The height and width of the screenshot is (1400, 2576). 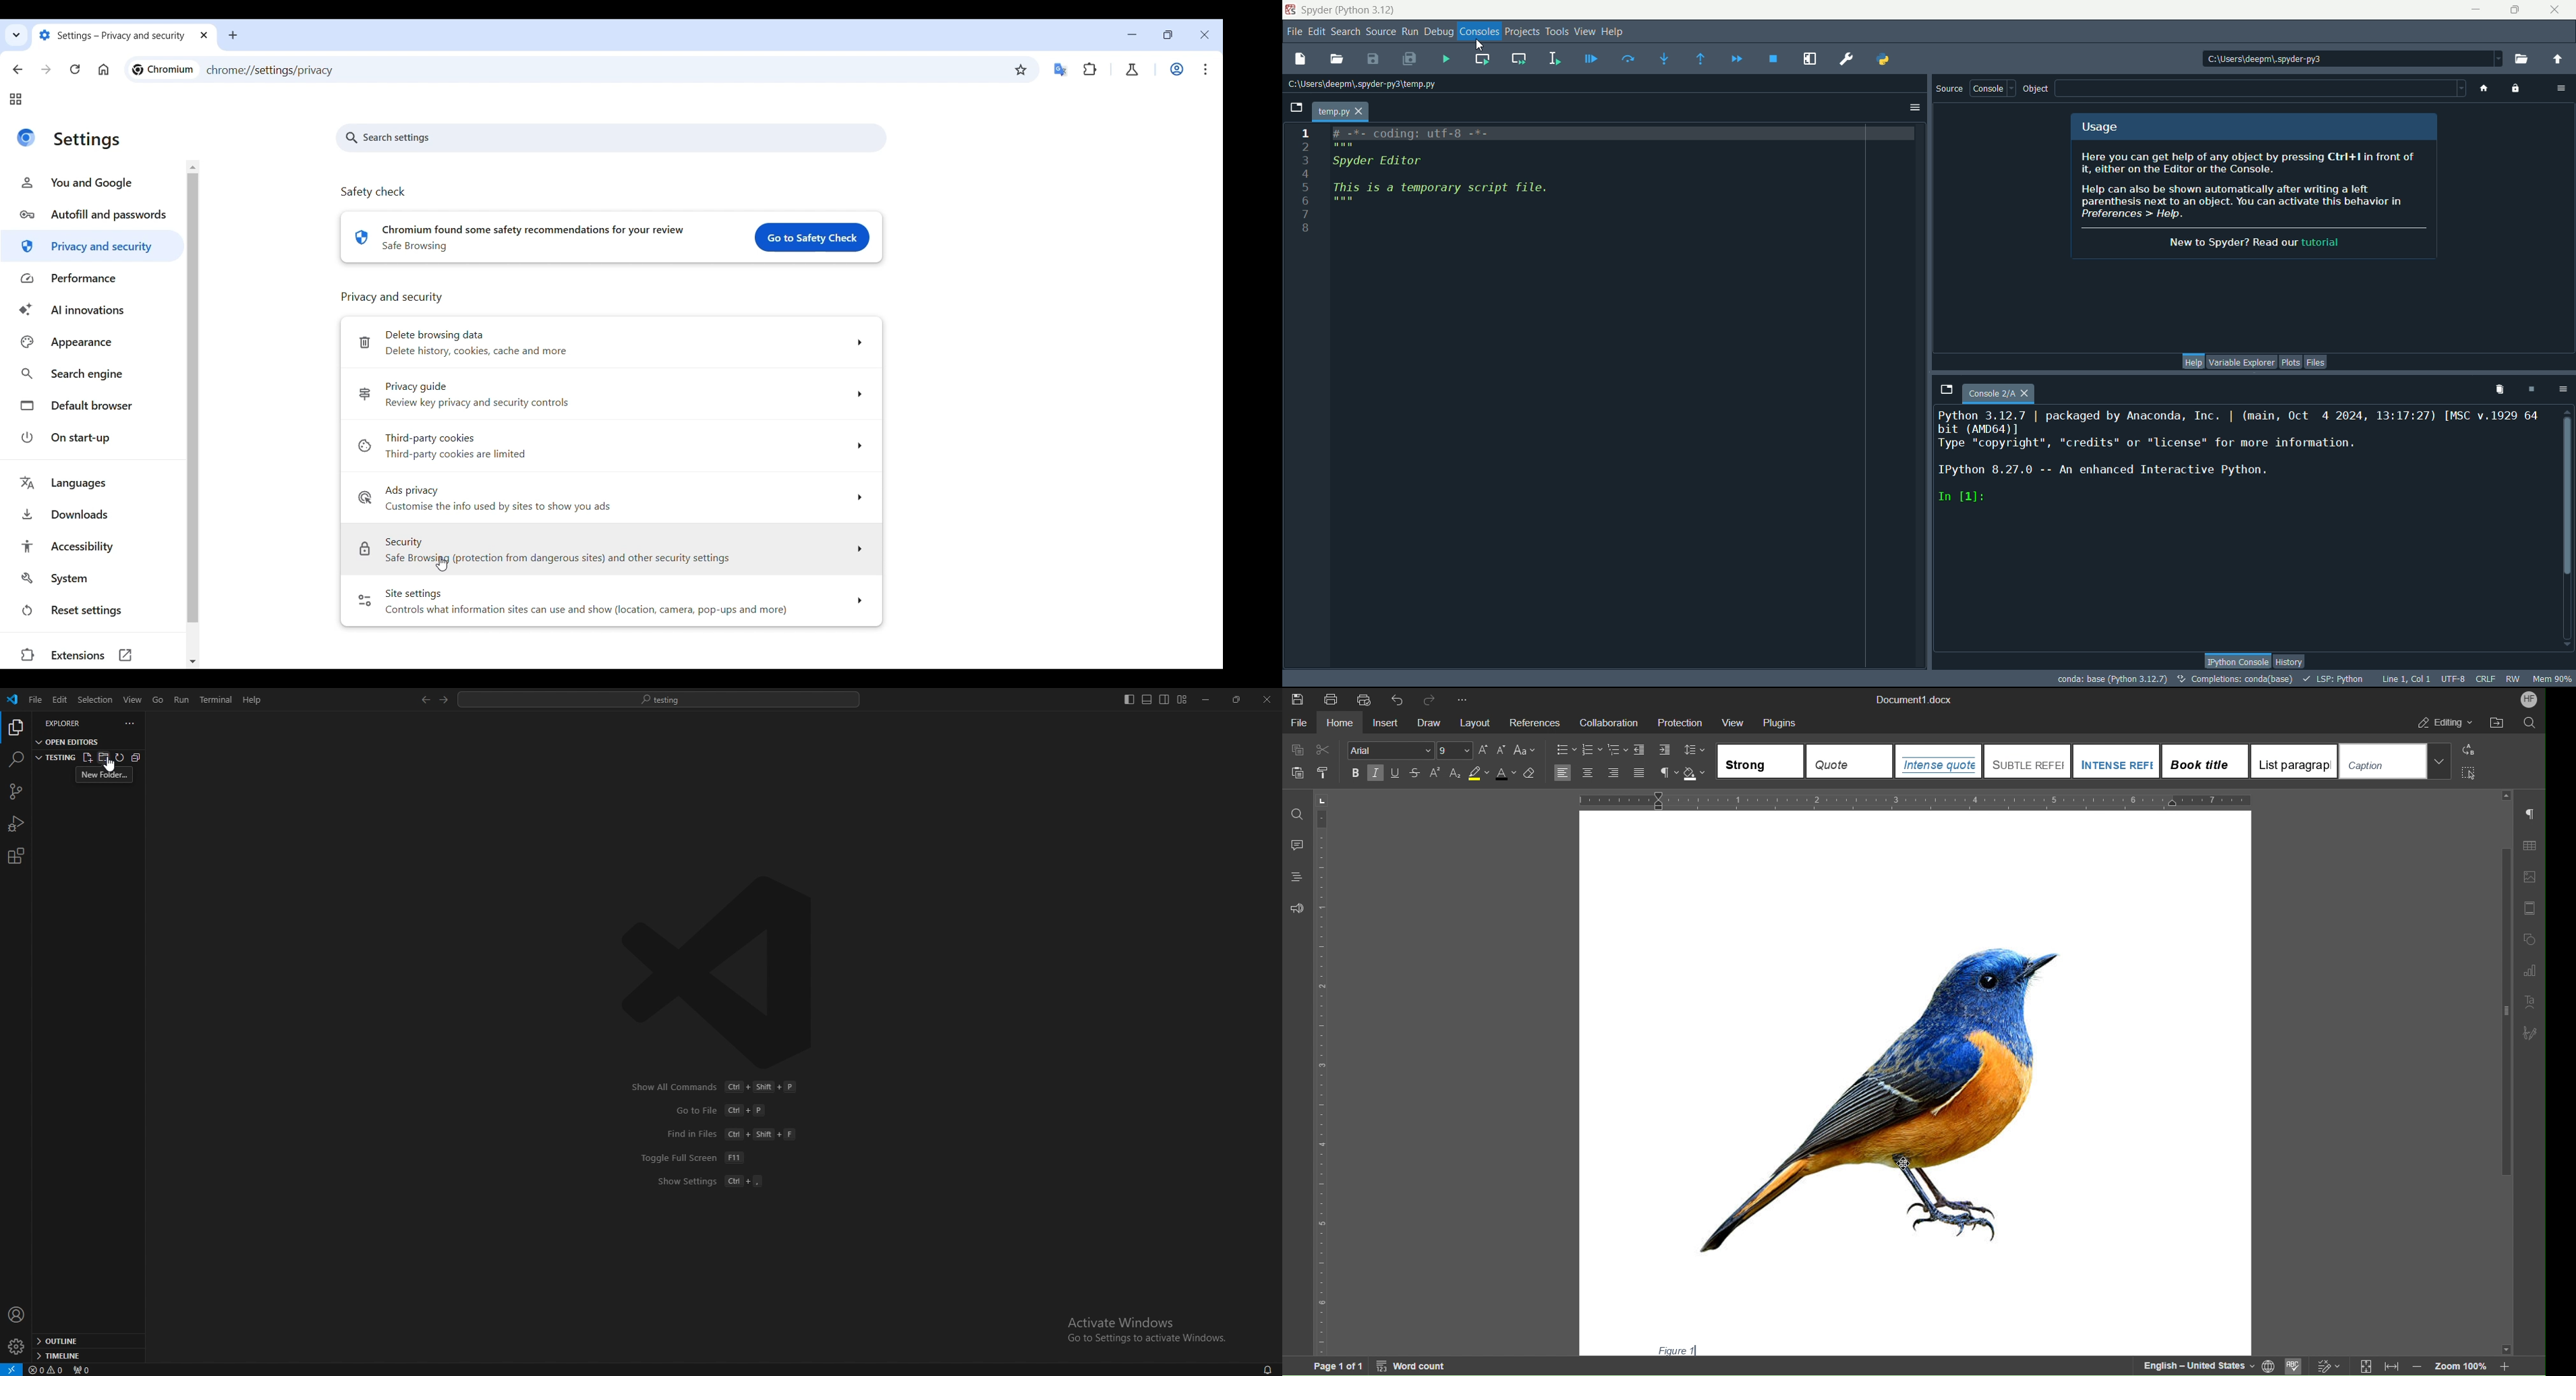 I want to click on AI innovations, so click(x=94, y=310).